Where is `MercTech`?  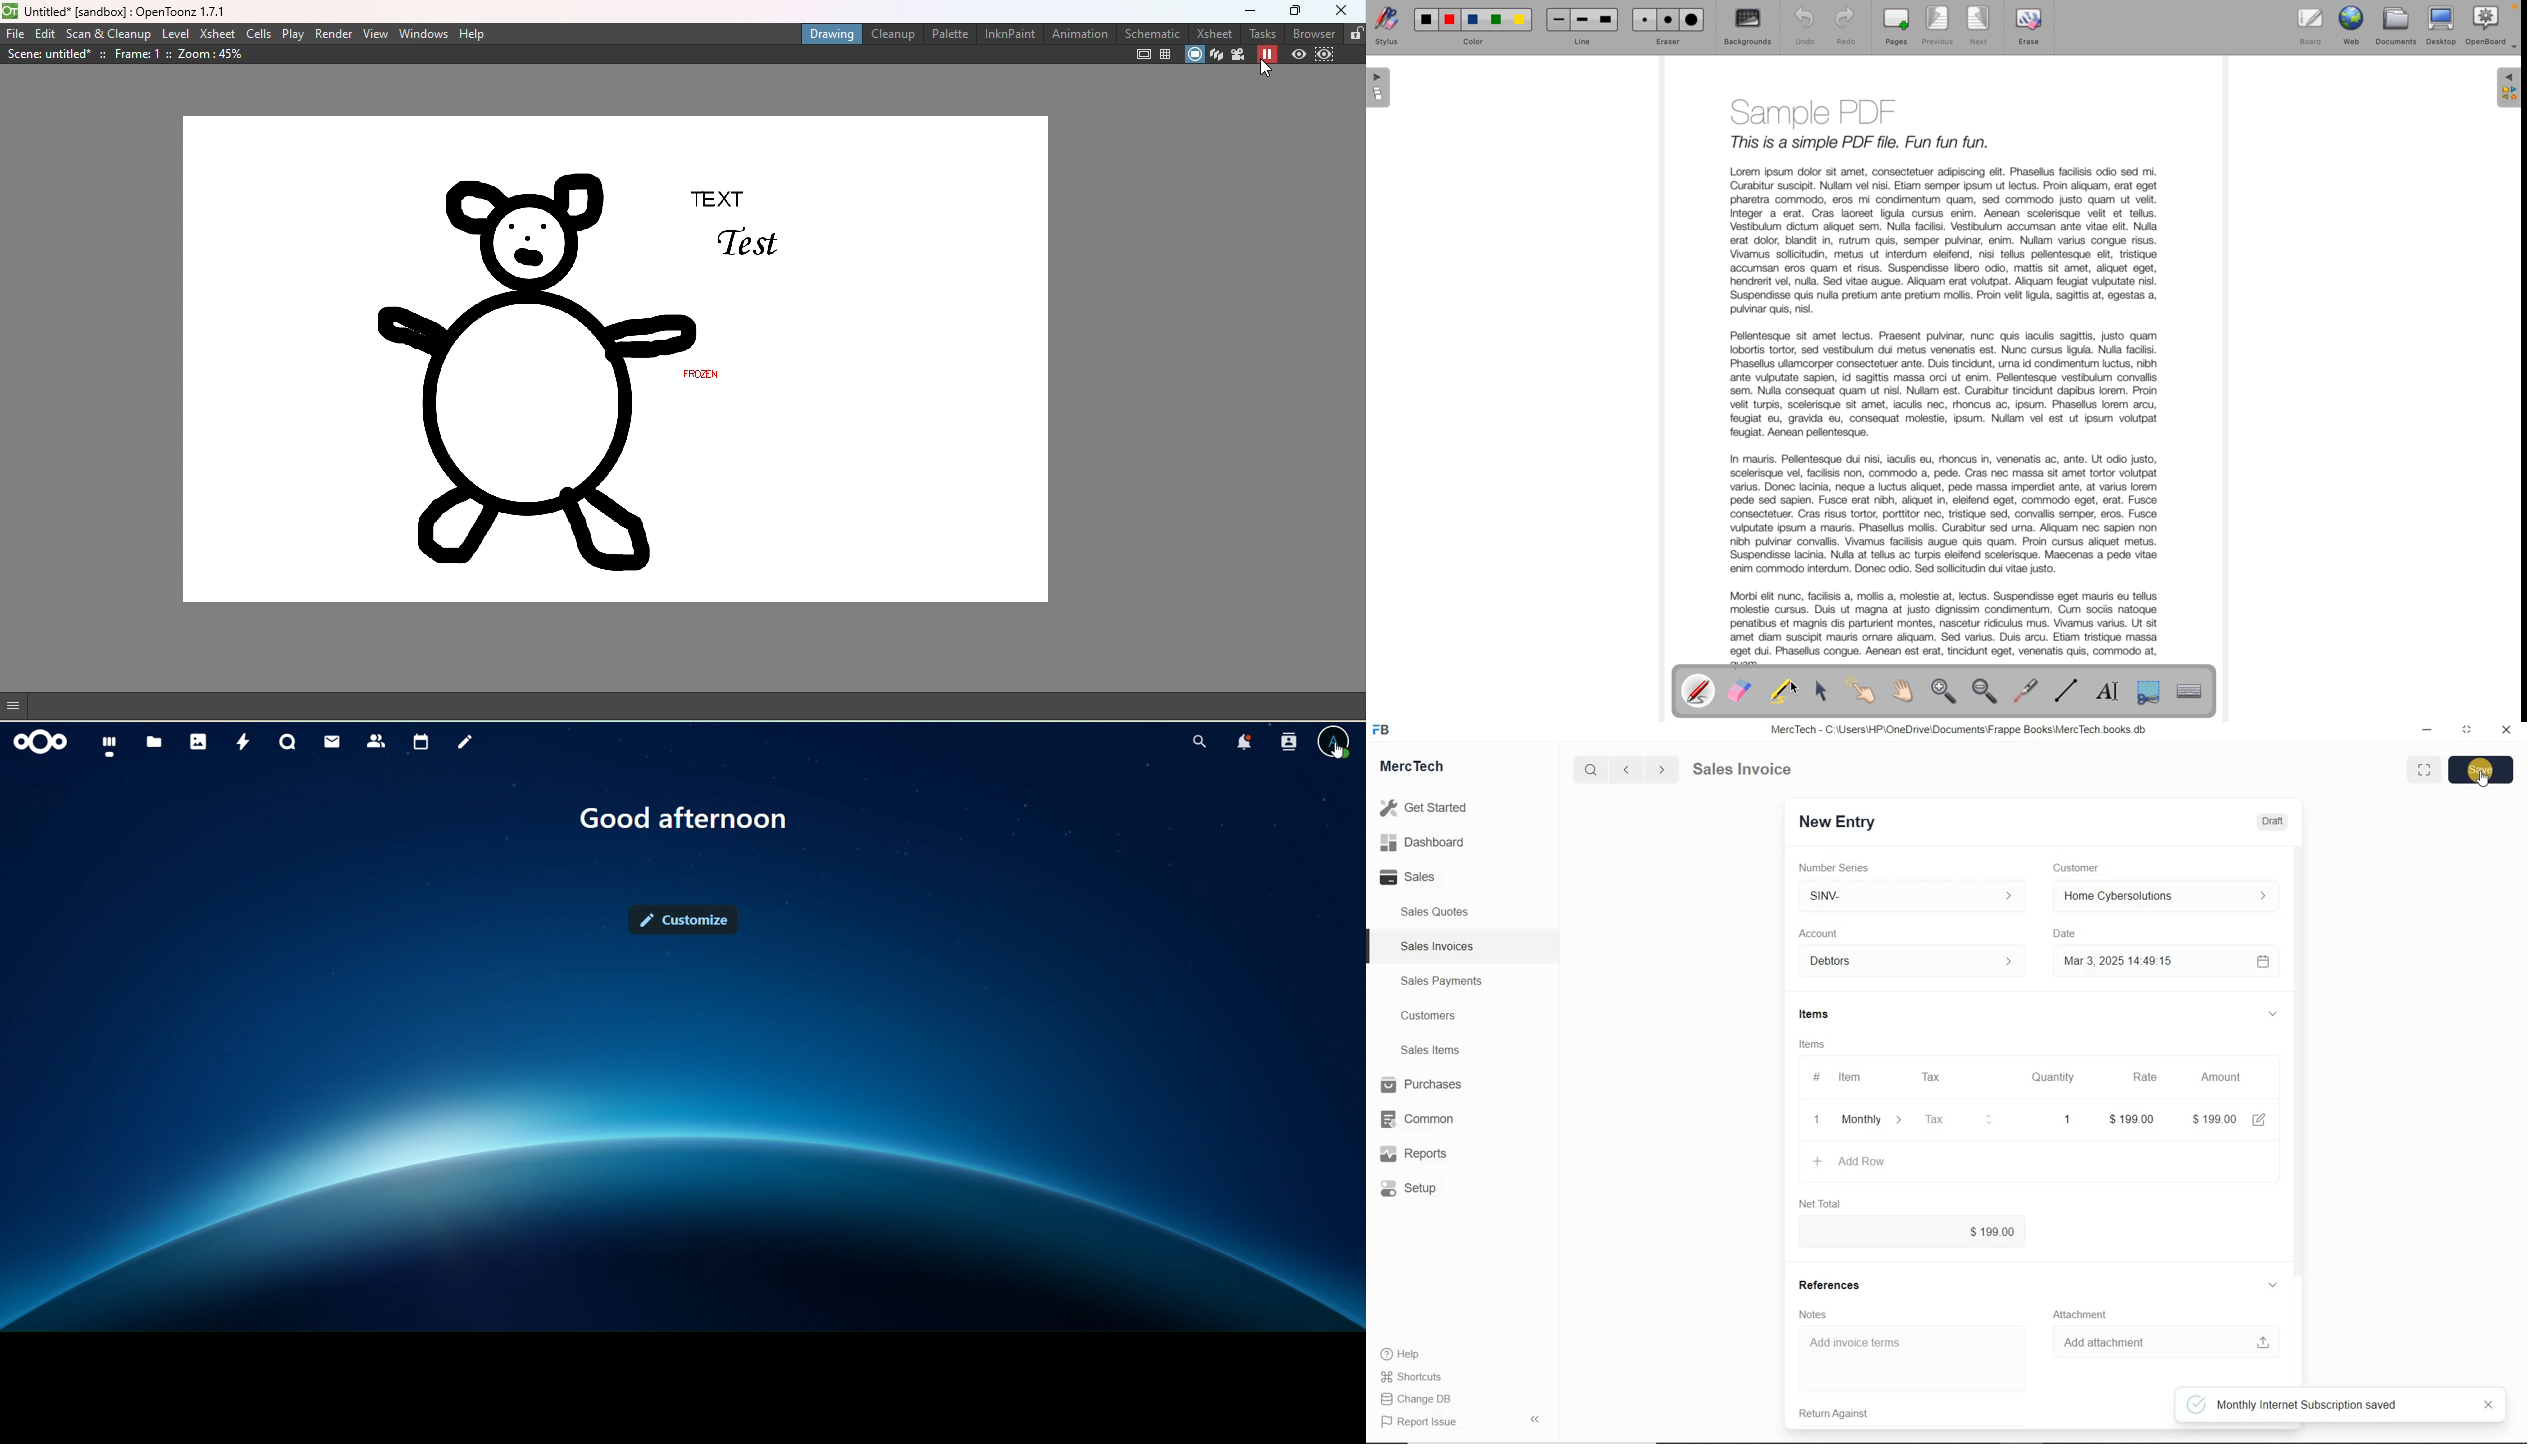
MercTech is located at coordinates (1419, 769).